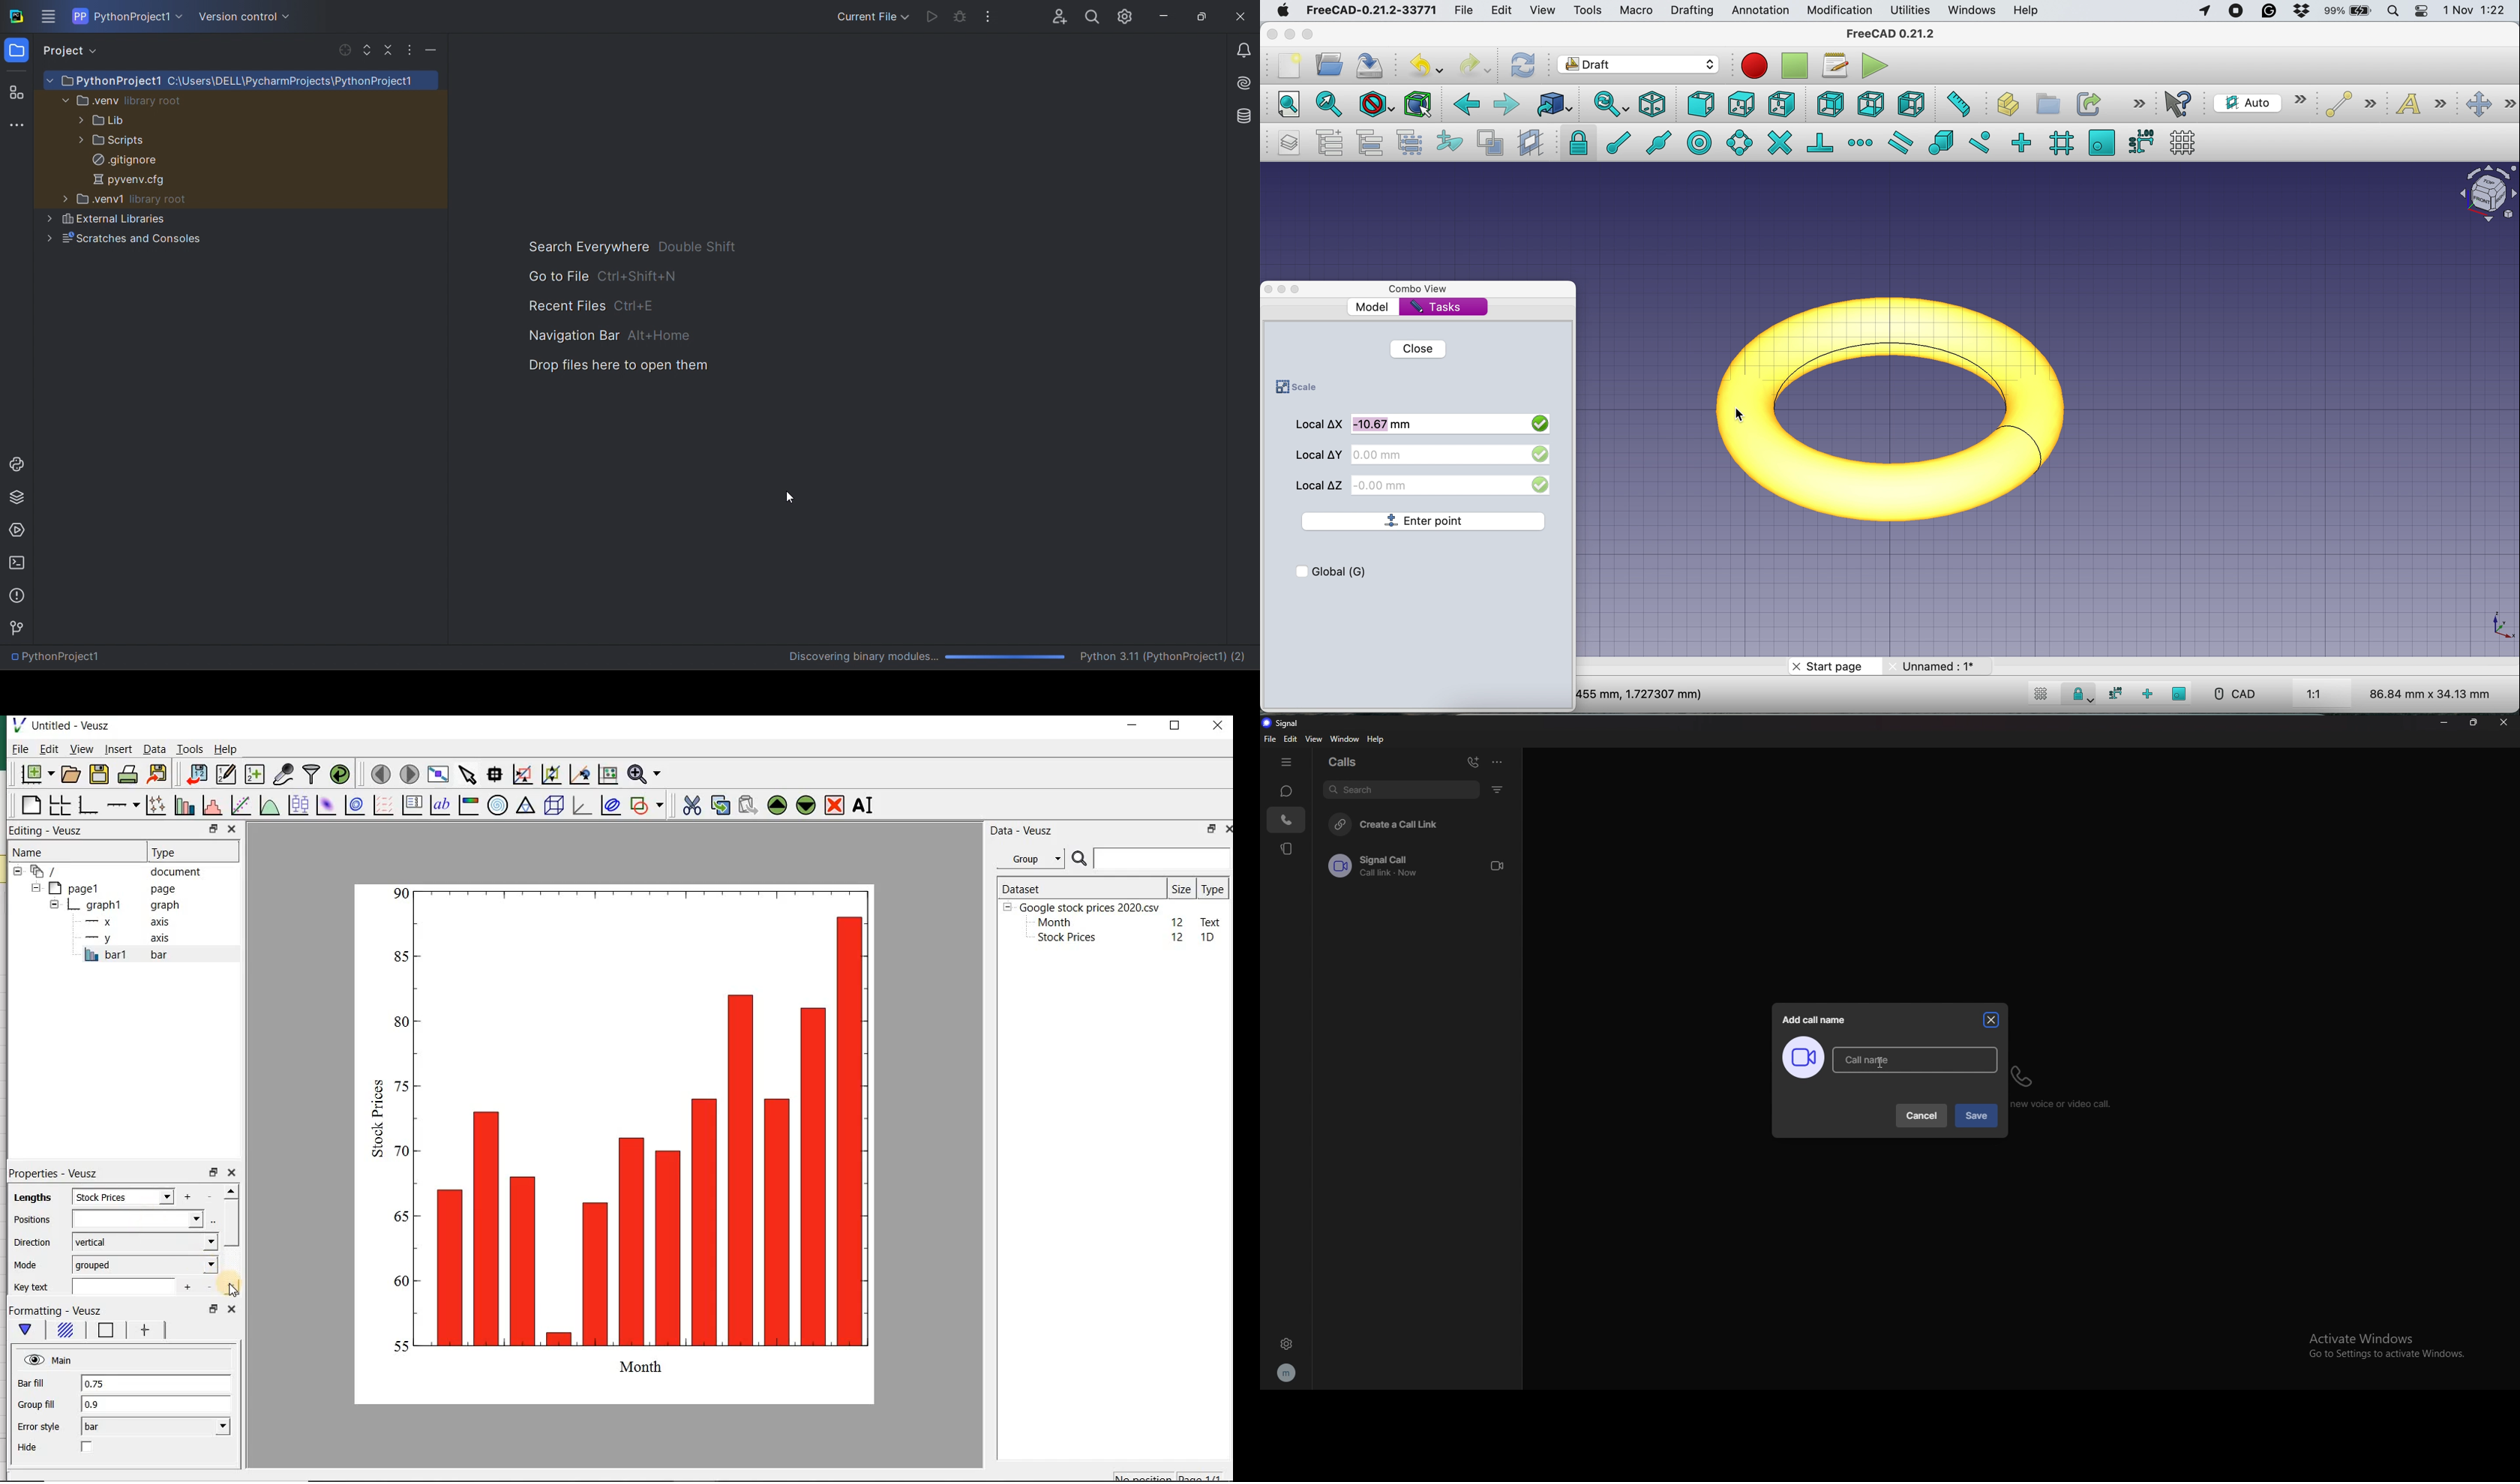 This screenshot has width=2520, height=1484. What do you see at coordinates (1529, 142) in the screenshot?
I see `create working plane proxy` at bounding box center [1529, 142].